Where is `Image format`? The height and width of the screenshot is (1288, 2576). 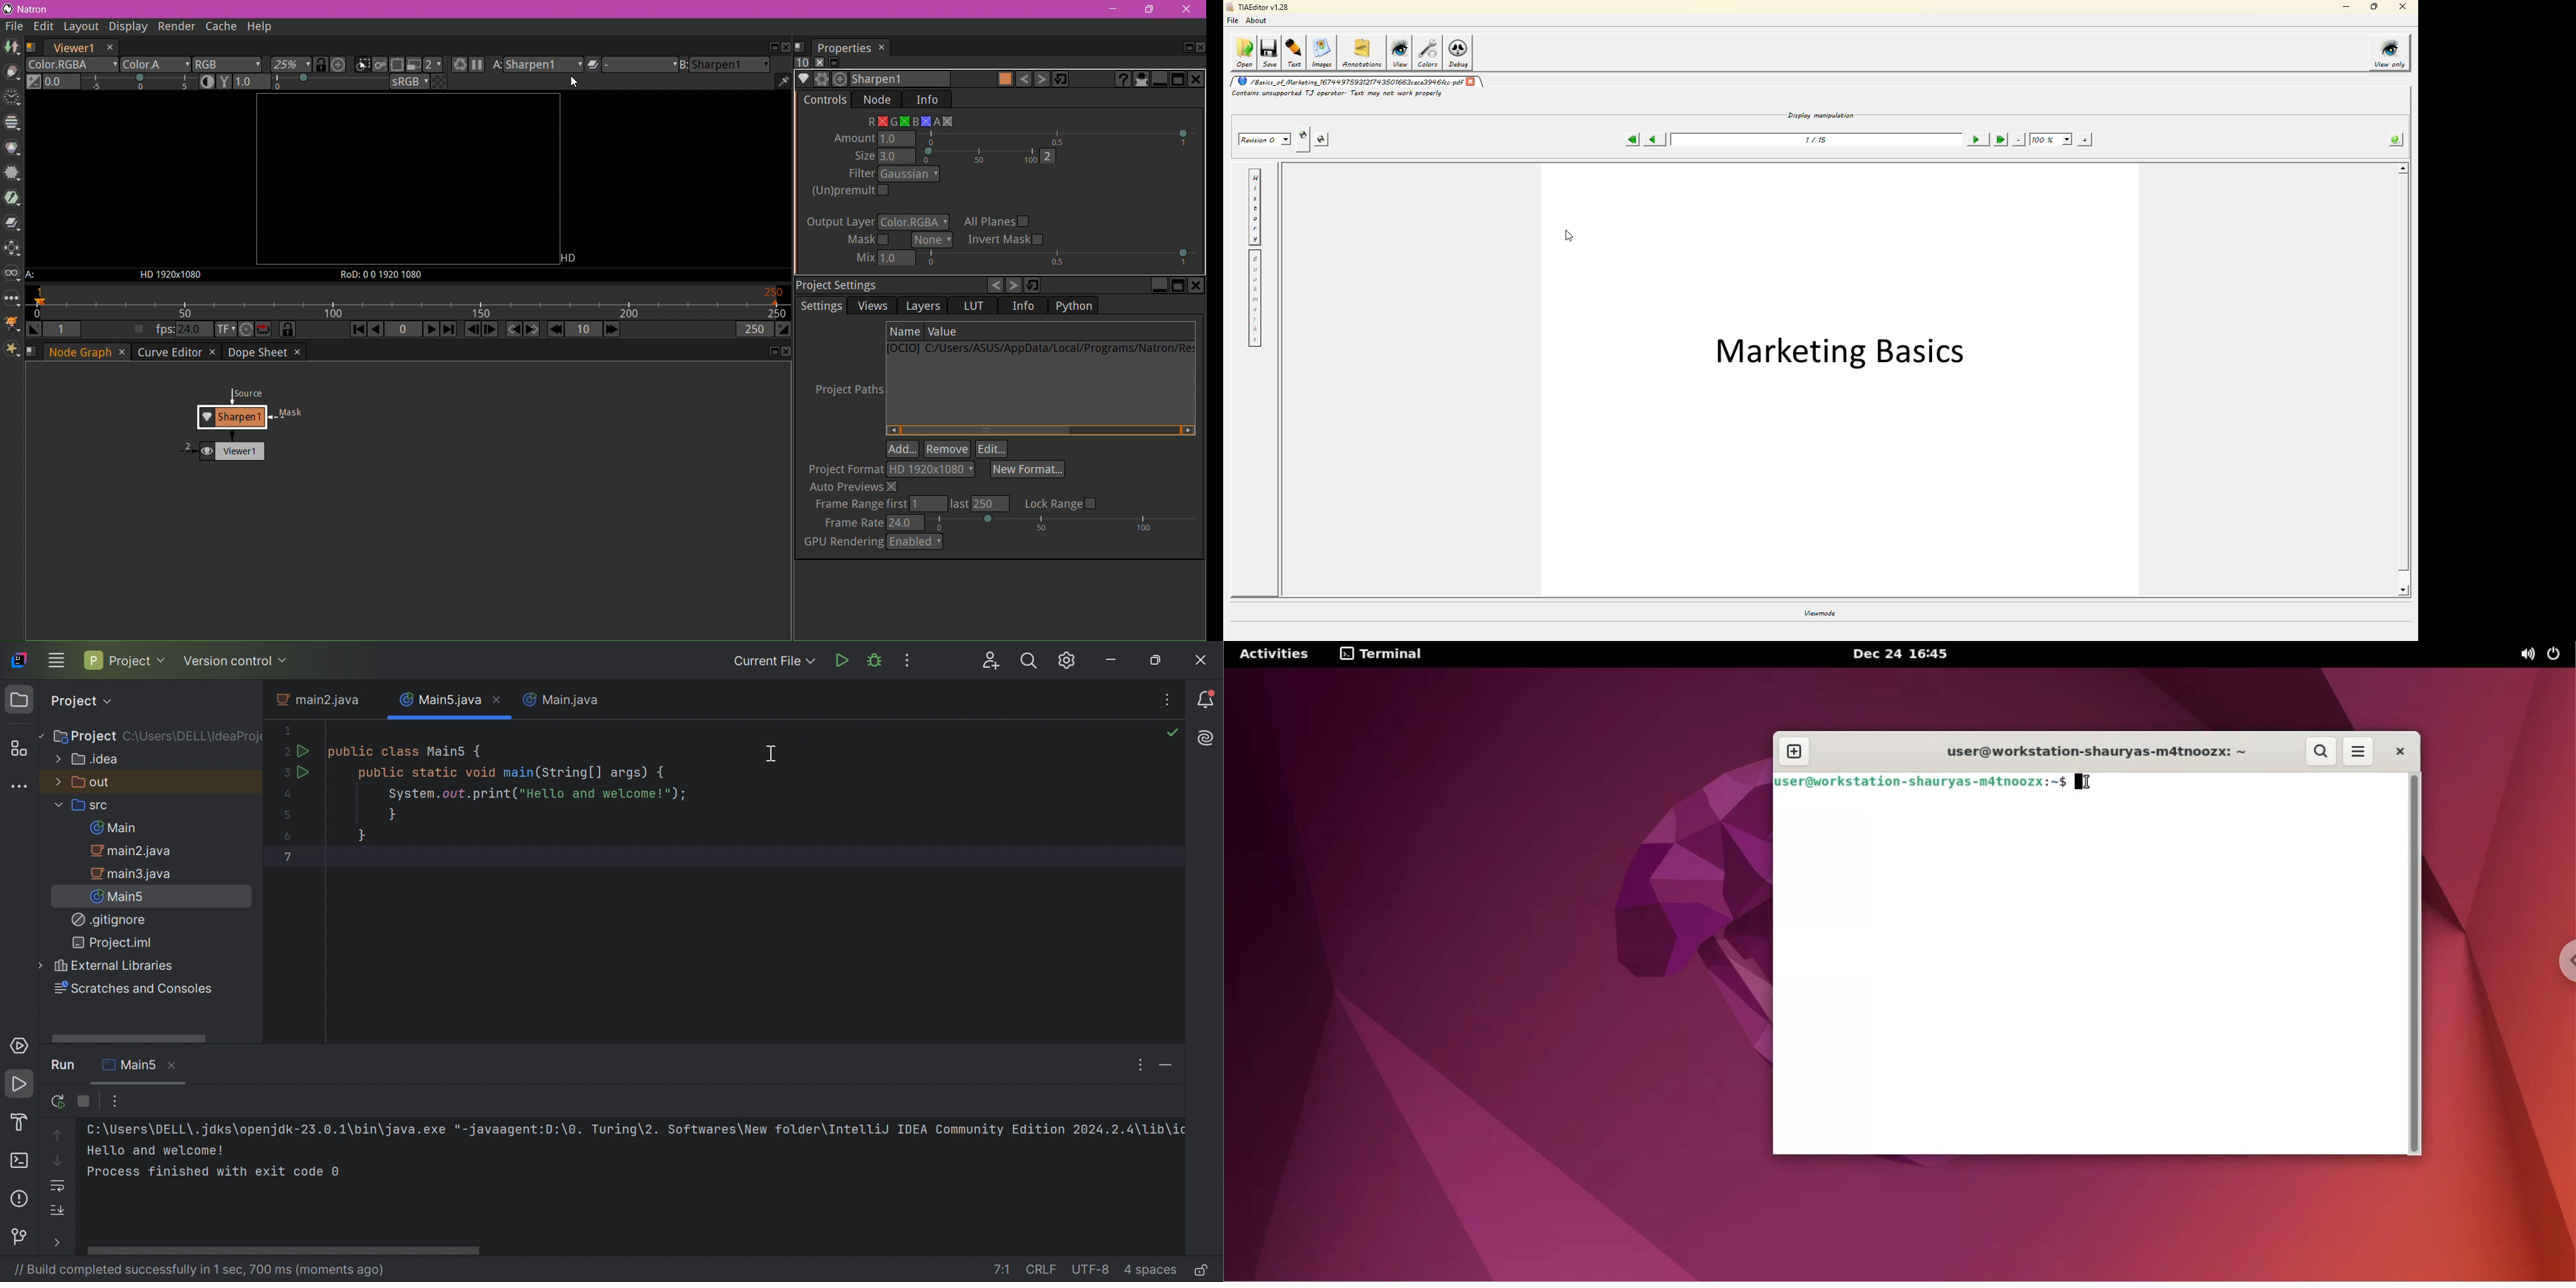
Image format is located at coordinates (573, 257).